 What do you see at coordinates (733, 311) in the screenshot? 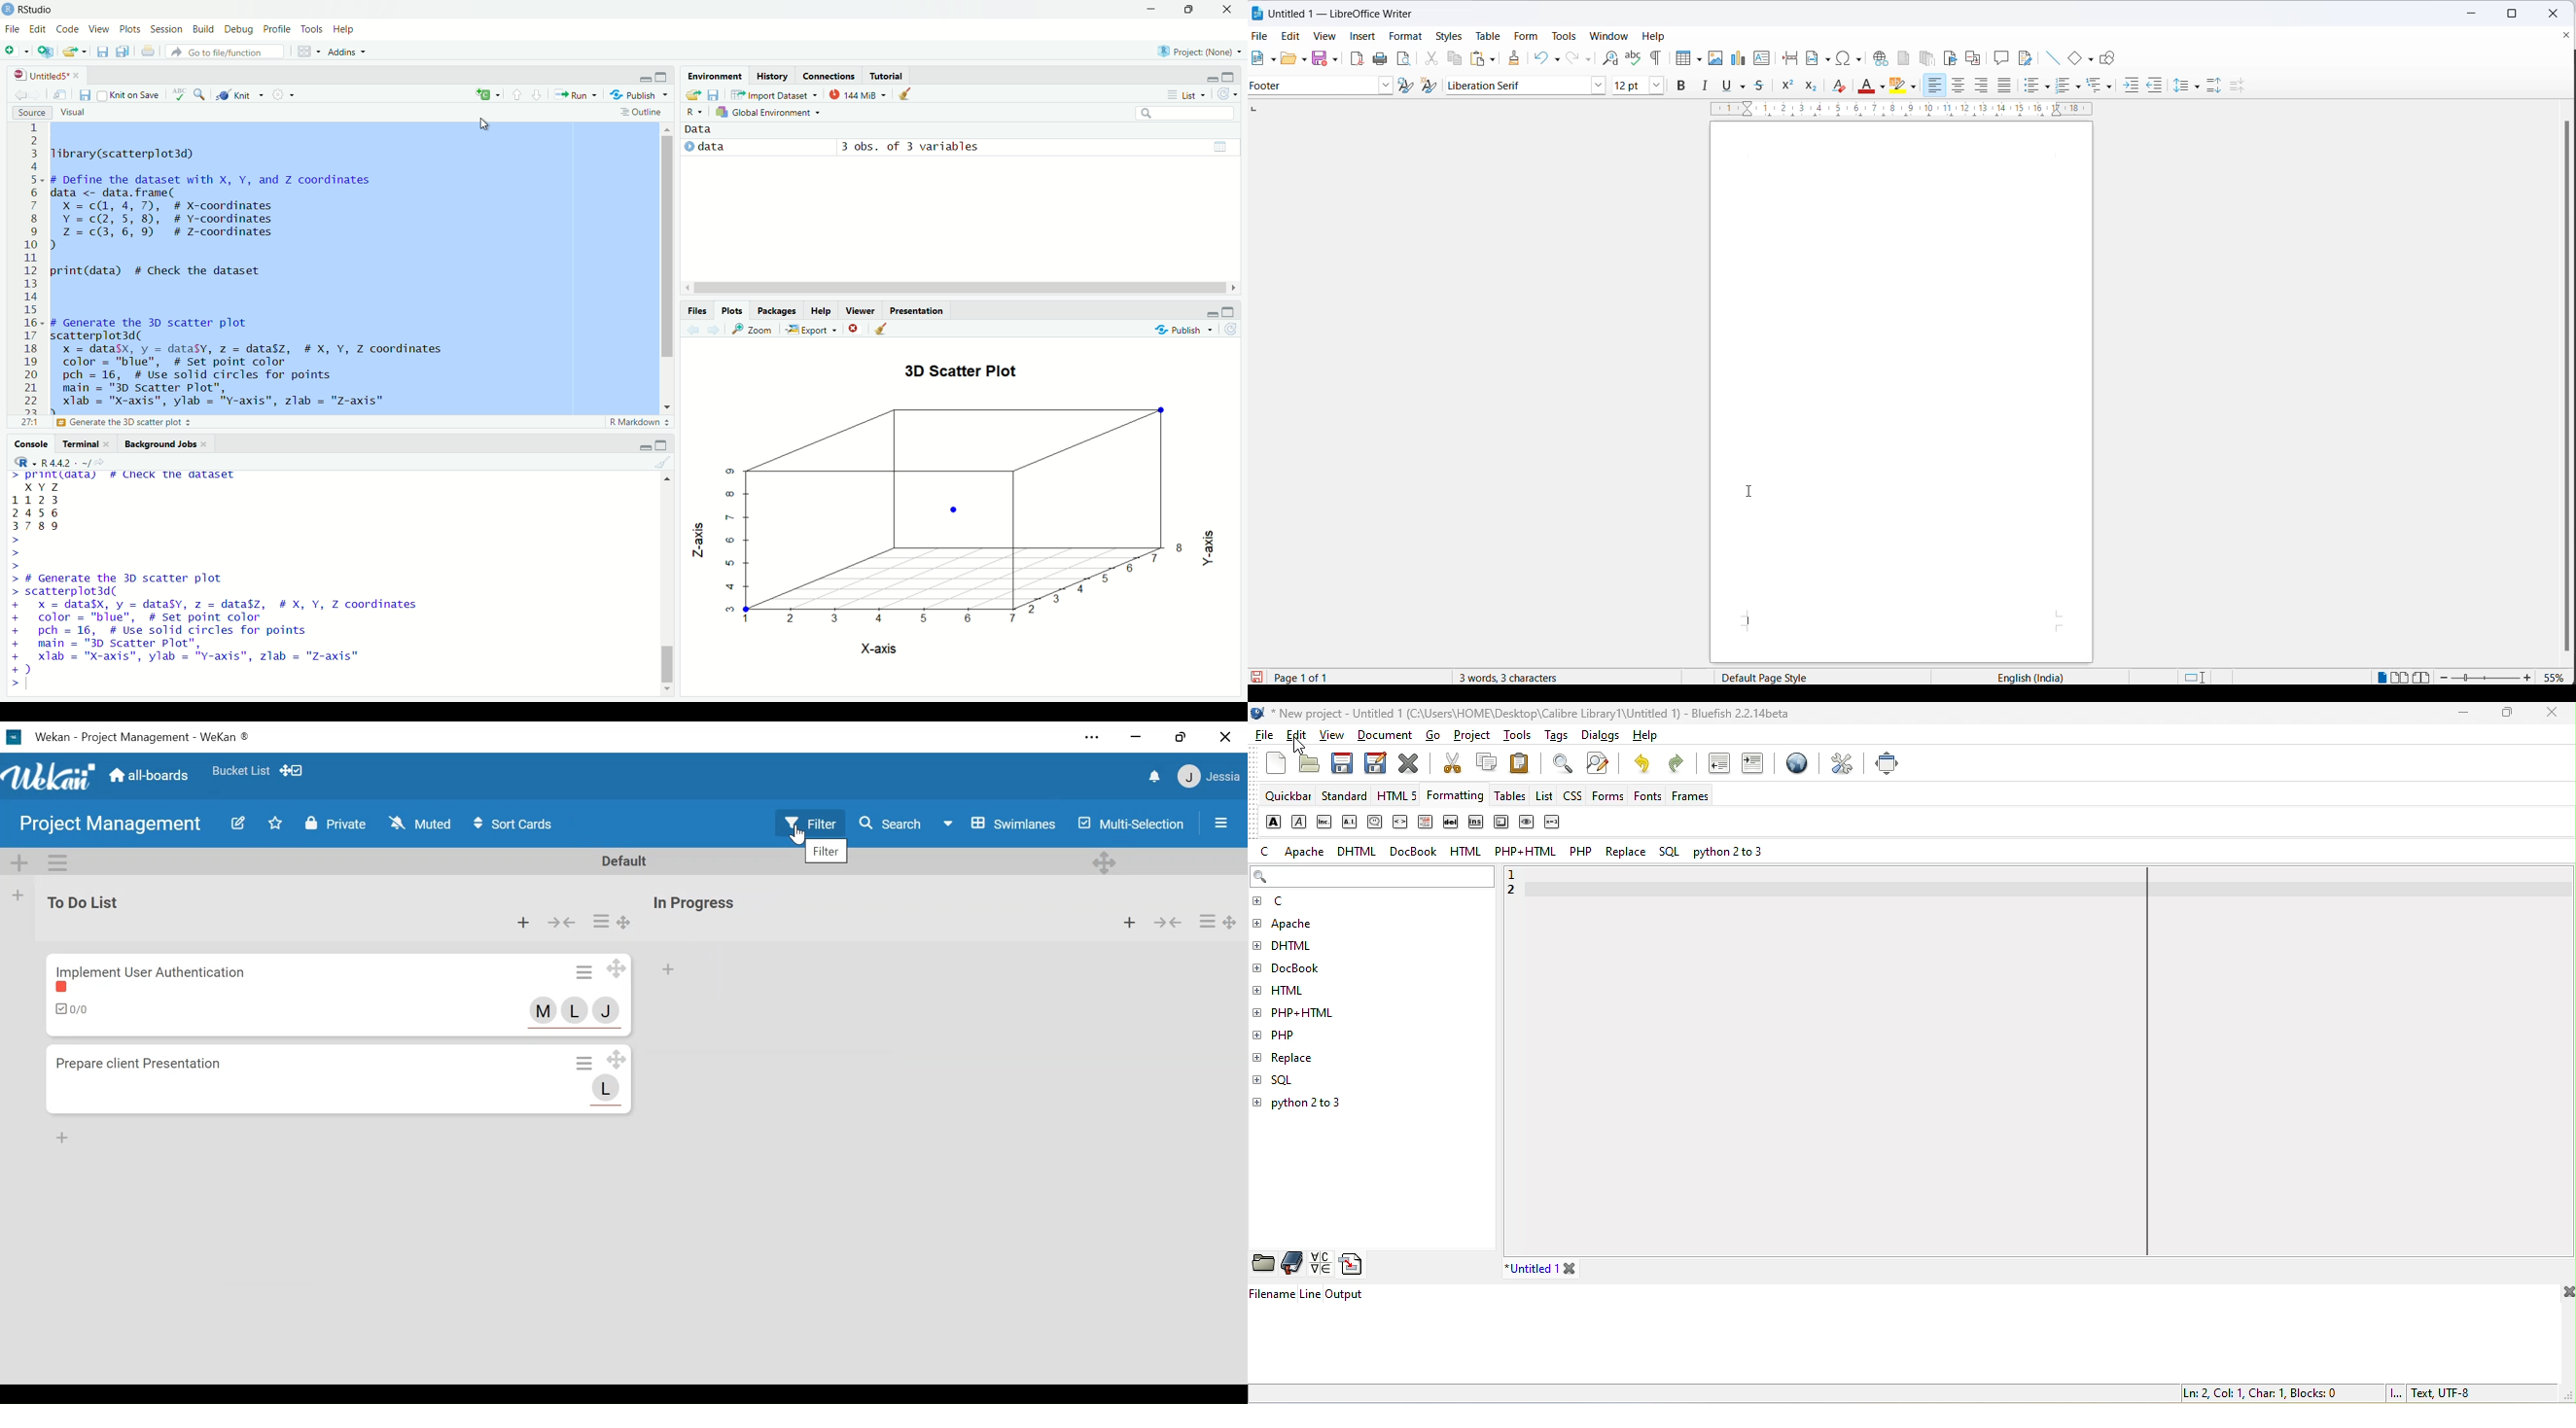
I see `plots` at bounding box center [733, 311].